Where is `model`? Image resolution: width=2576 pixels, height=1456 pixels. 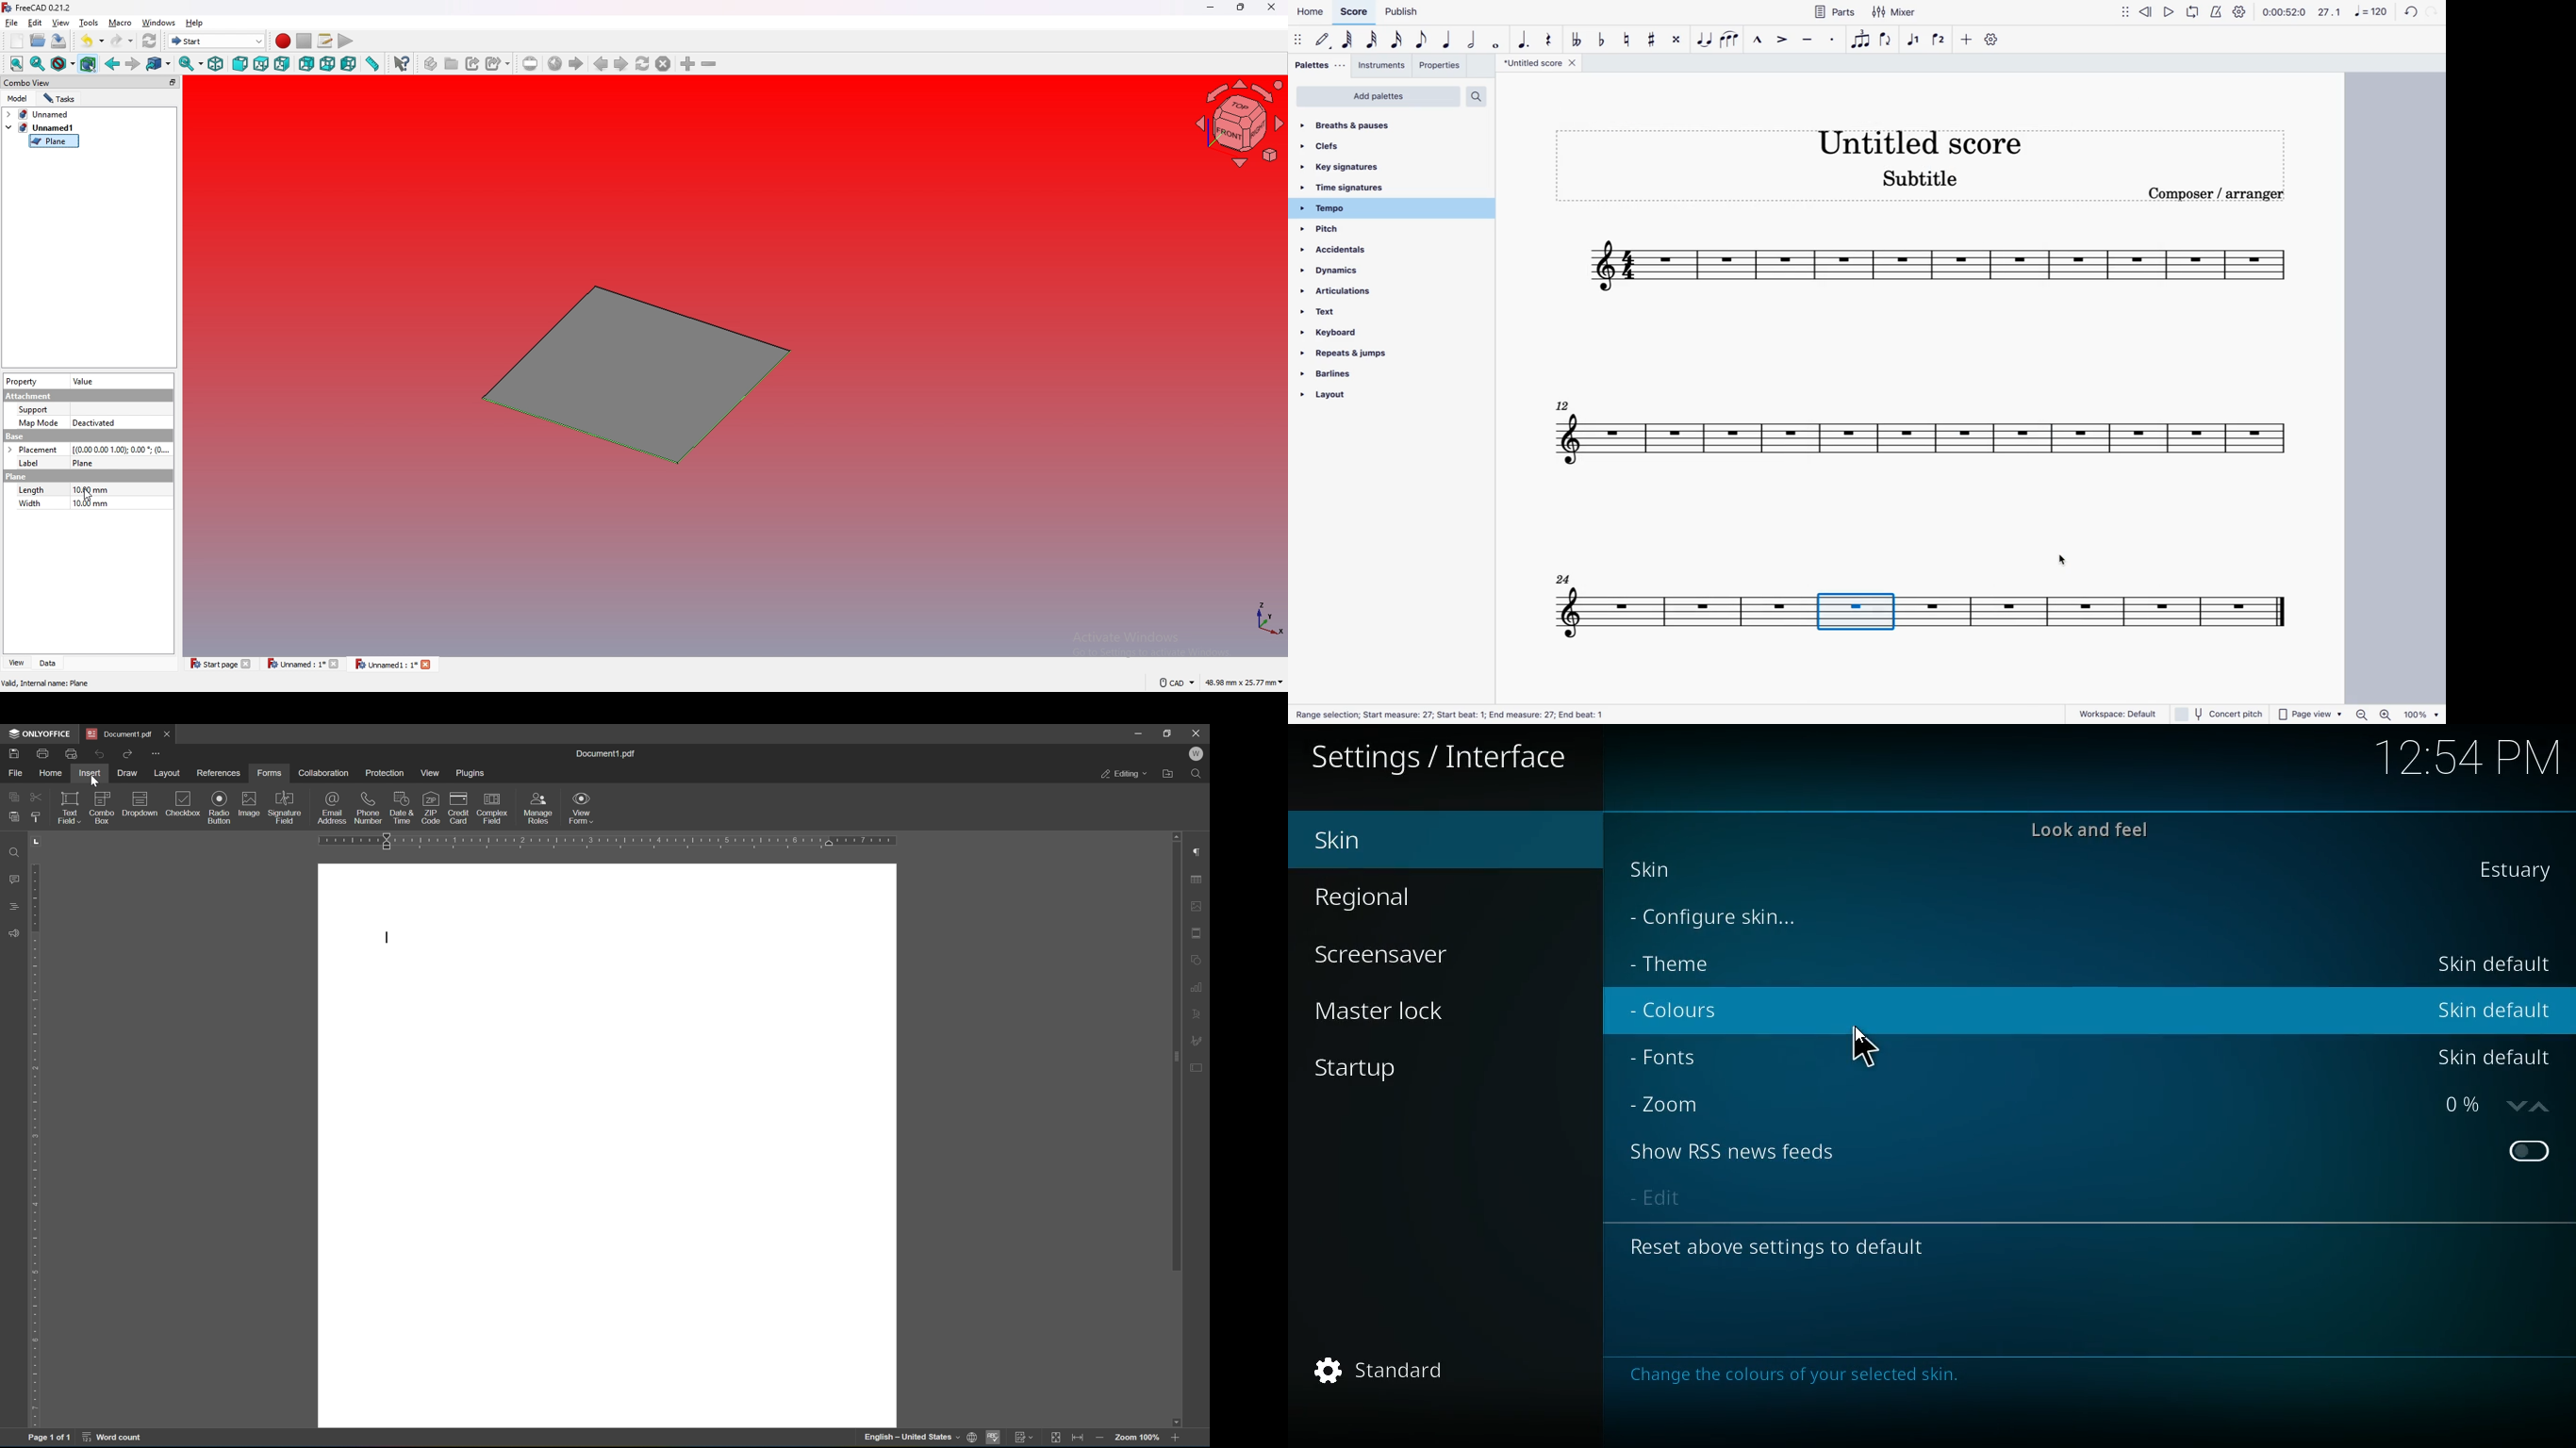
model is located at coordinates (18, 99).